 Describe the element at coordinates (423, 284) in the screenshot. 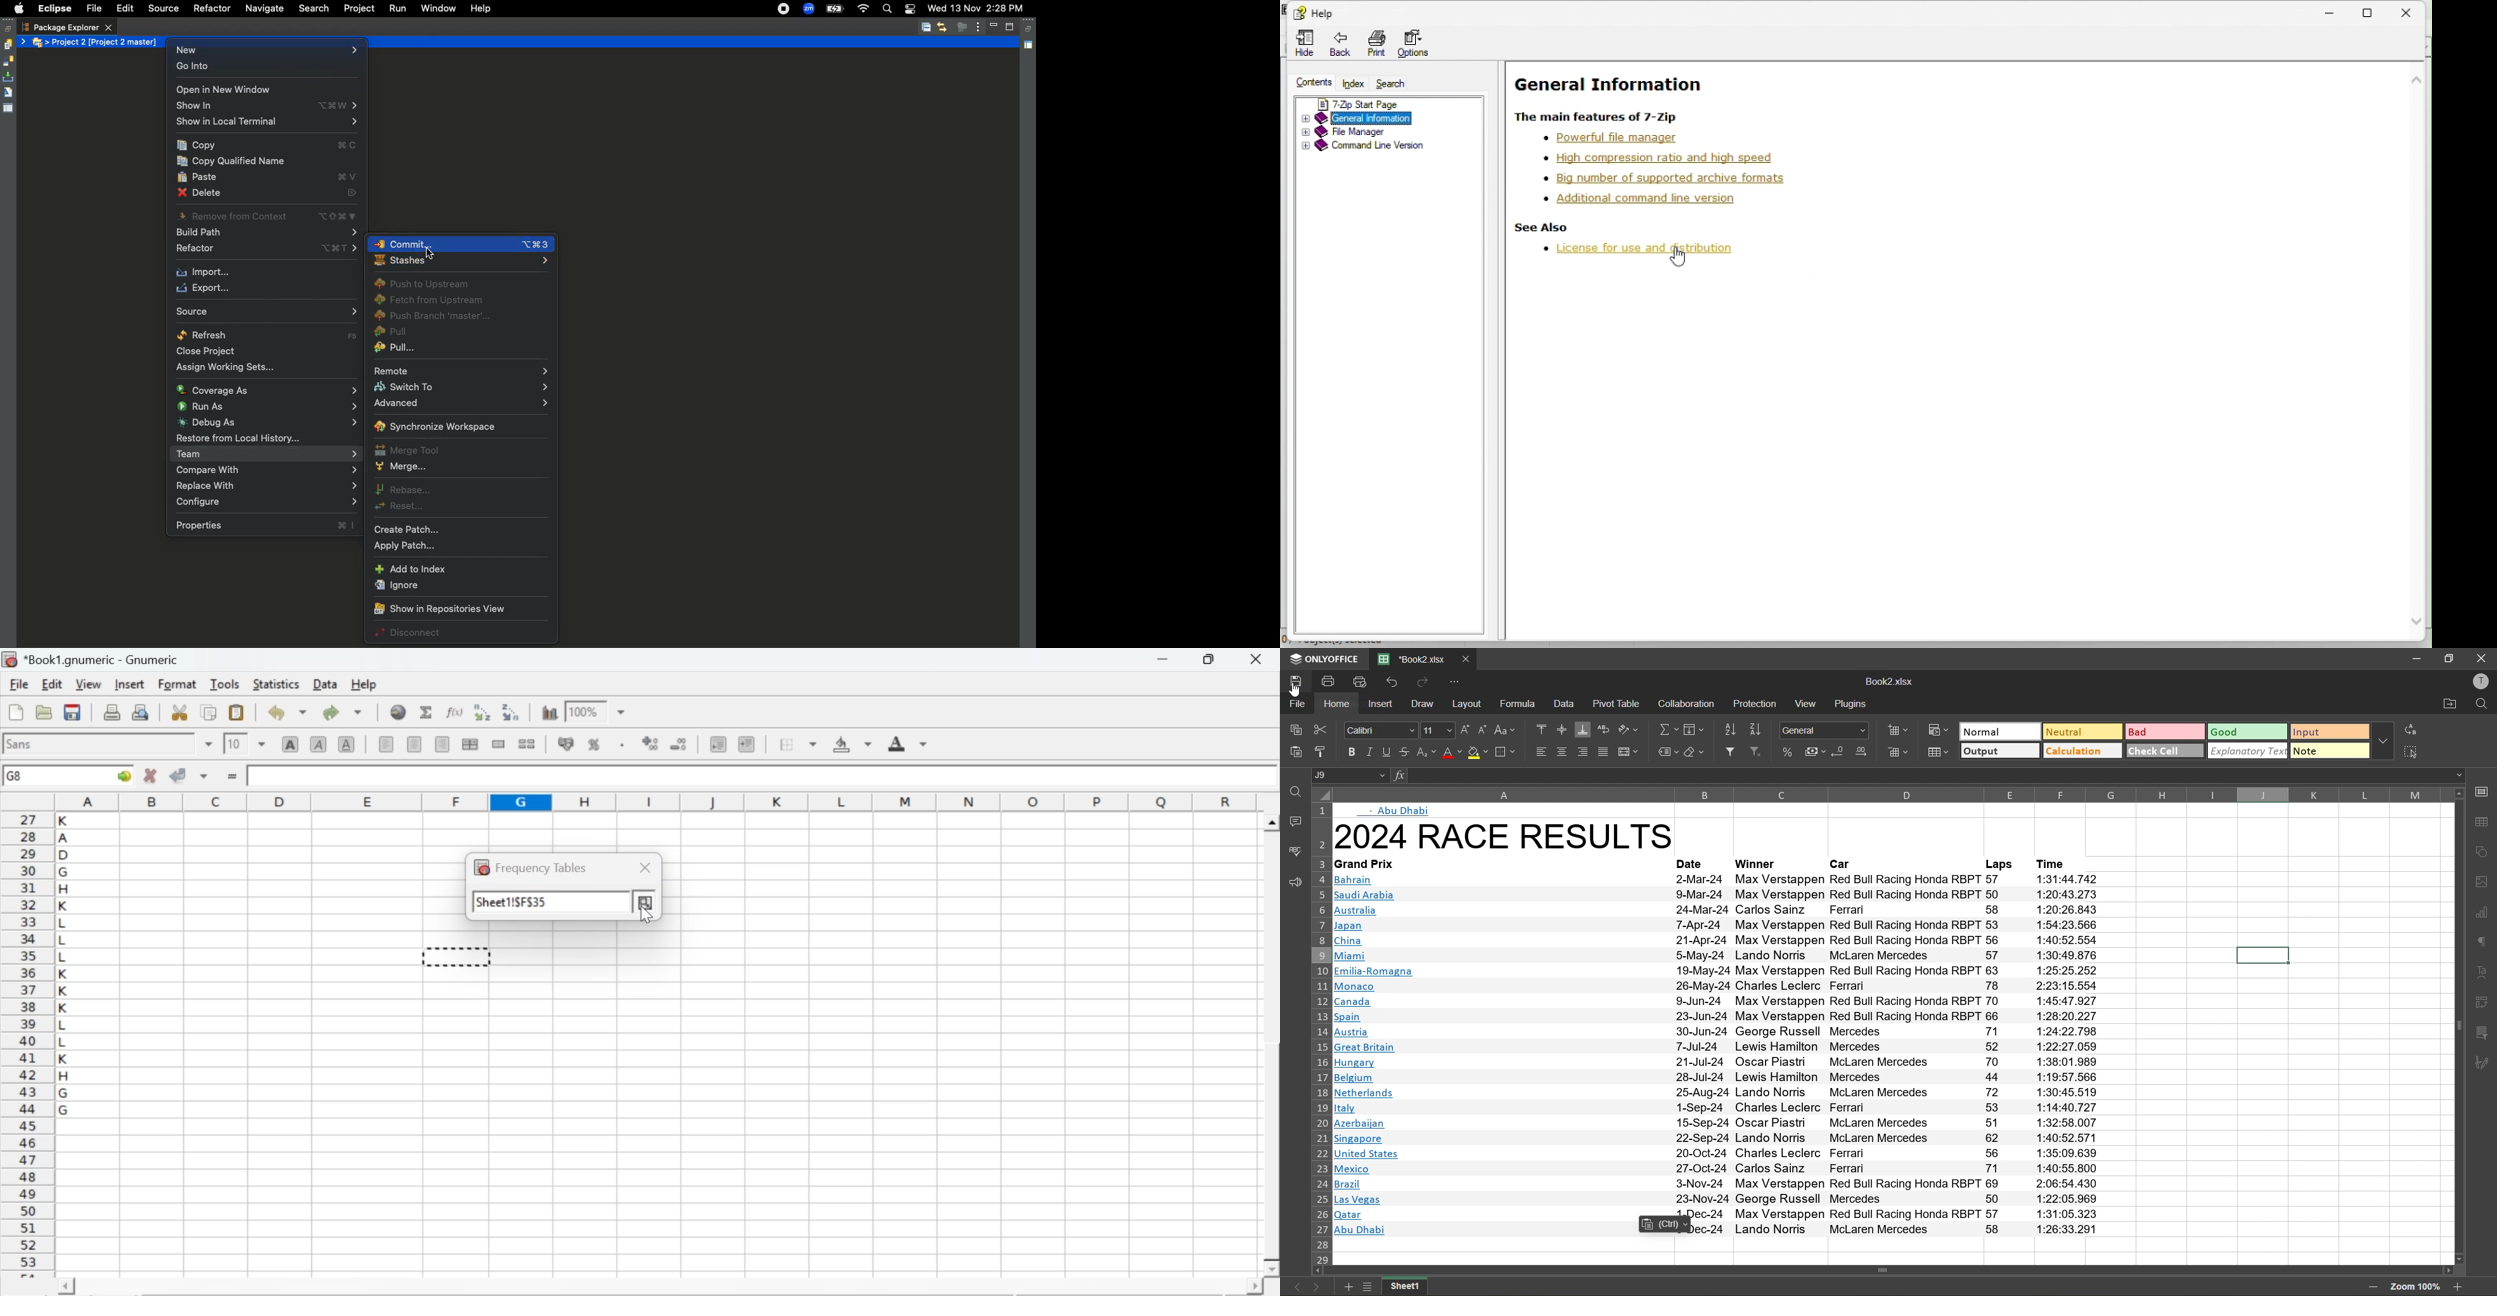

I see `Push to upstream` at that location.